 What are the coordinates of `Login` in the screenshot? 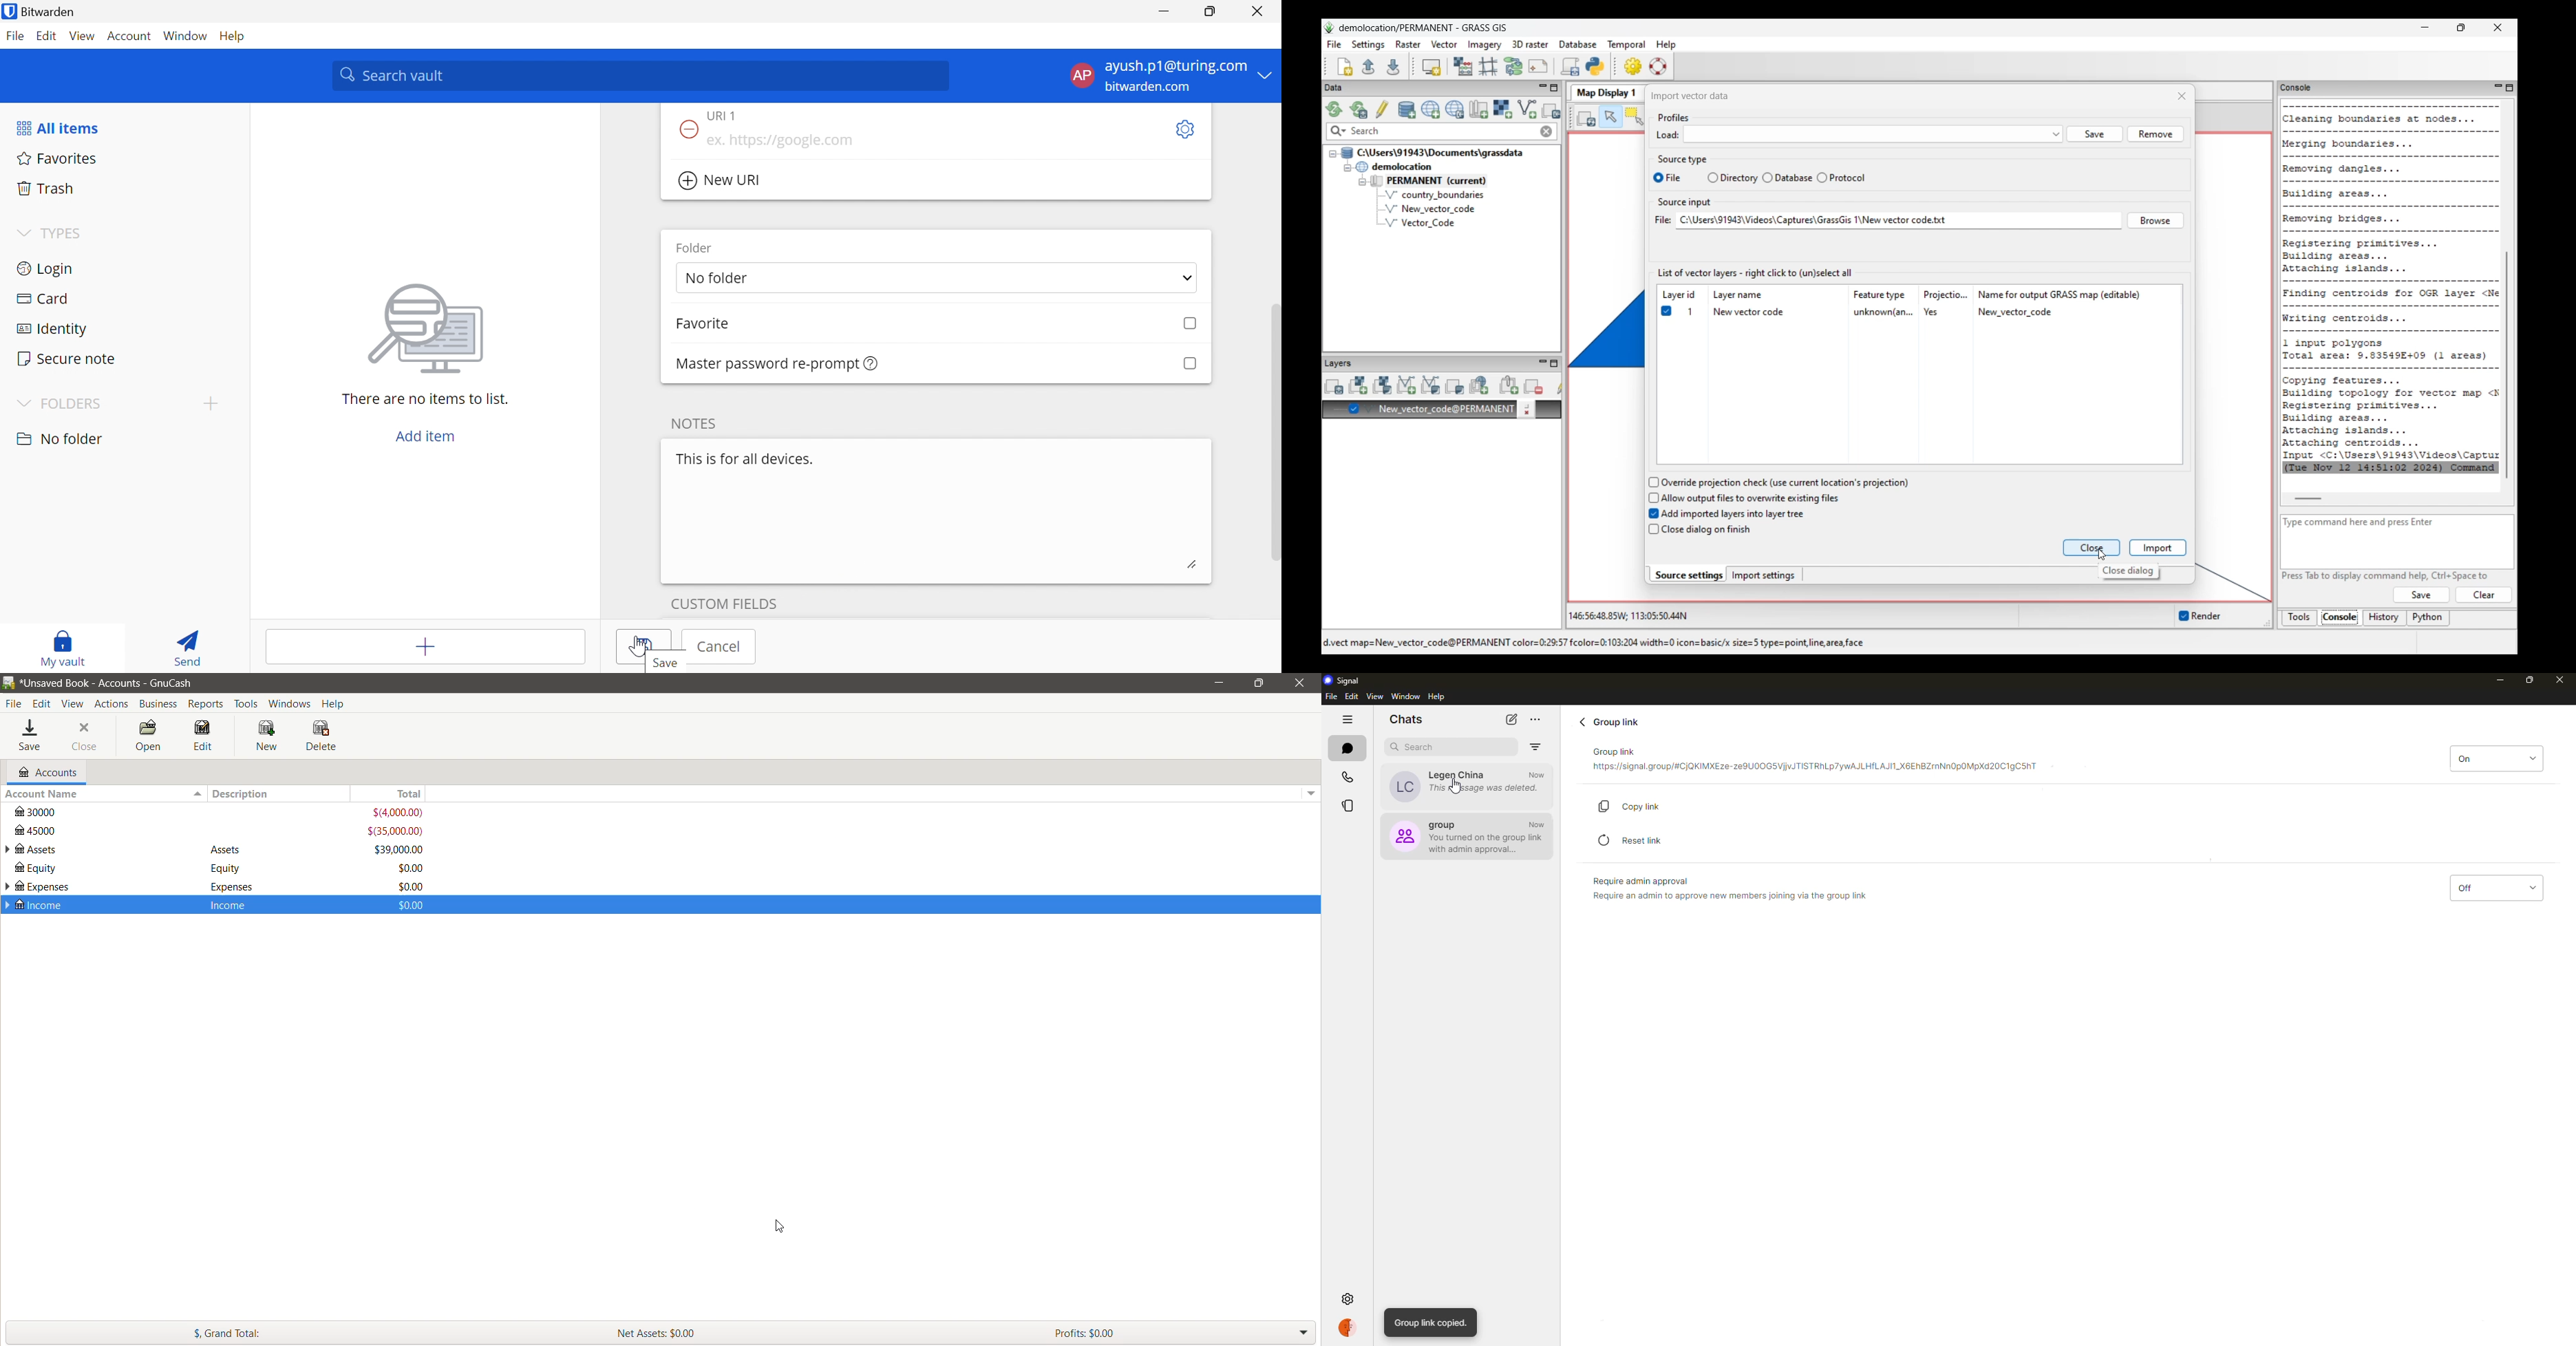 It's located at (47, 267).